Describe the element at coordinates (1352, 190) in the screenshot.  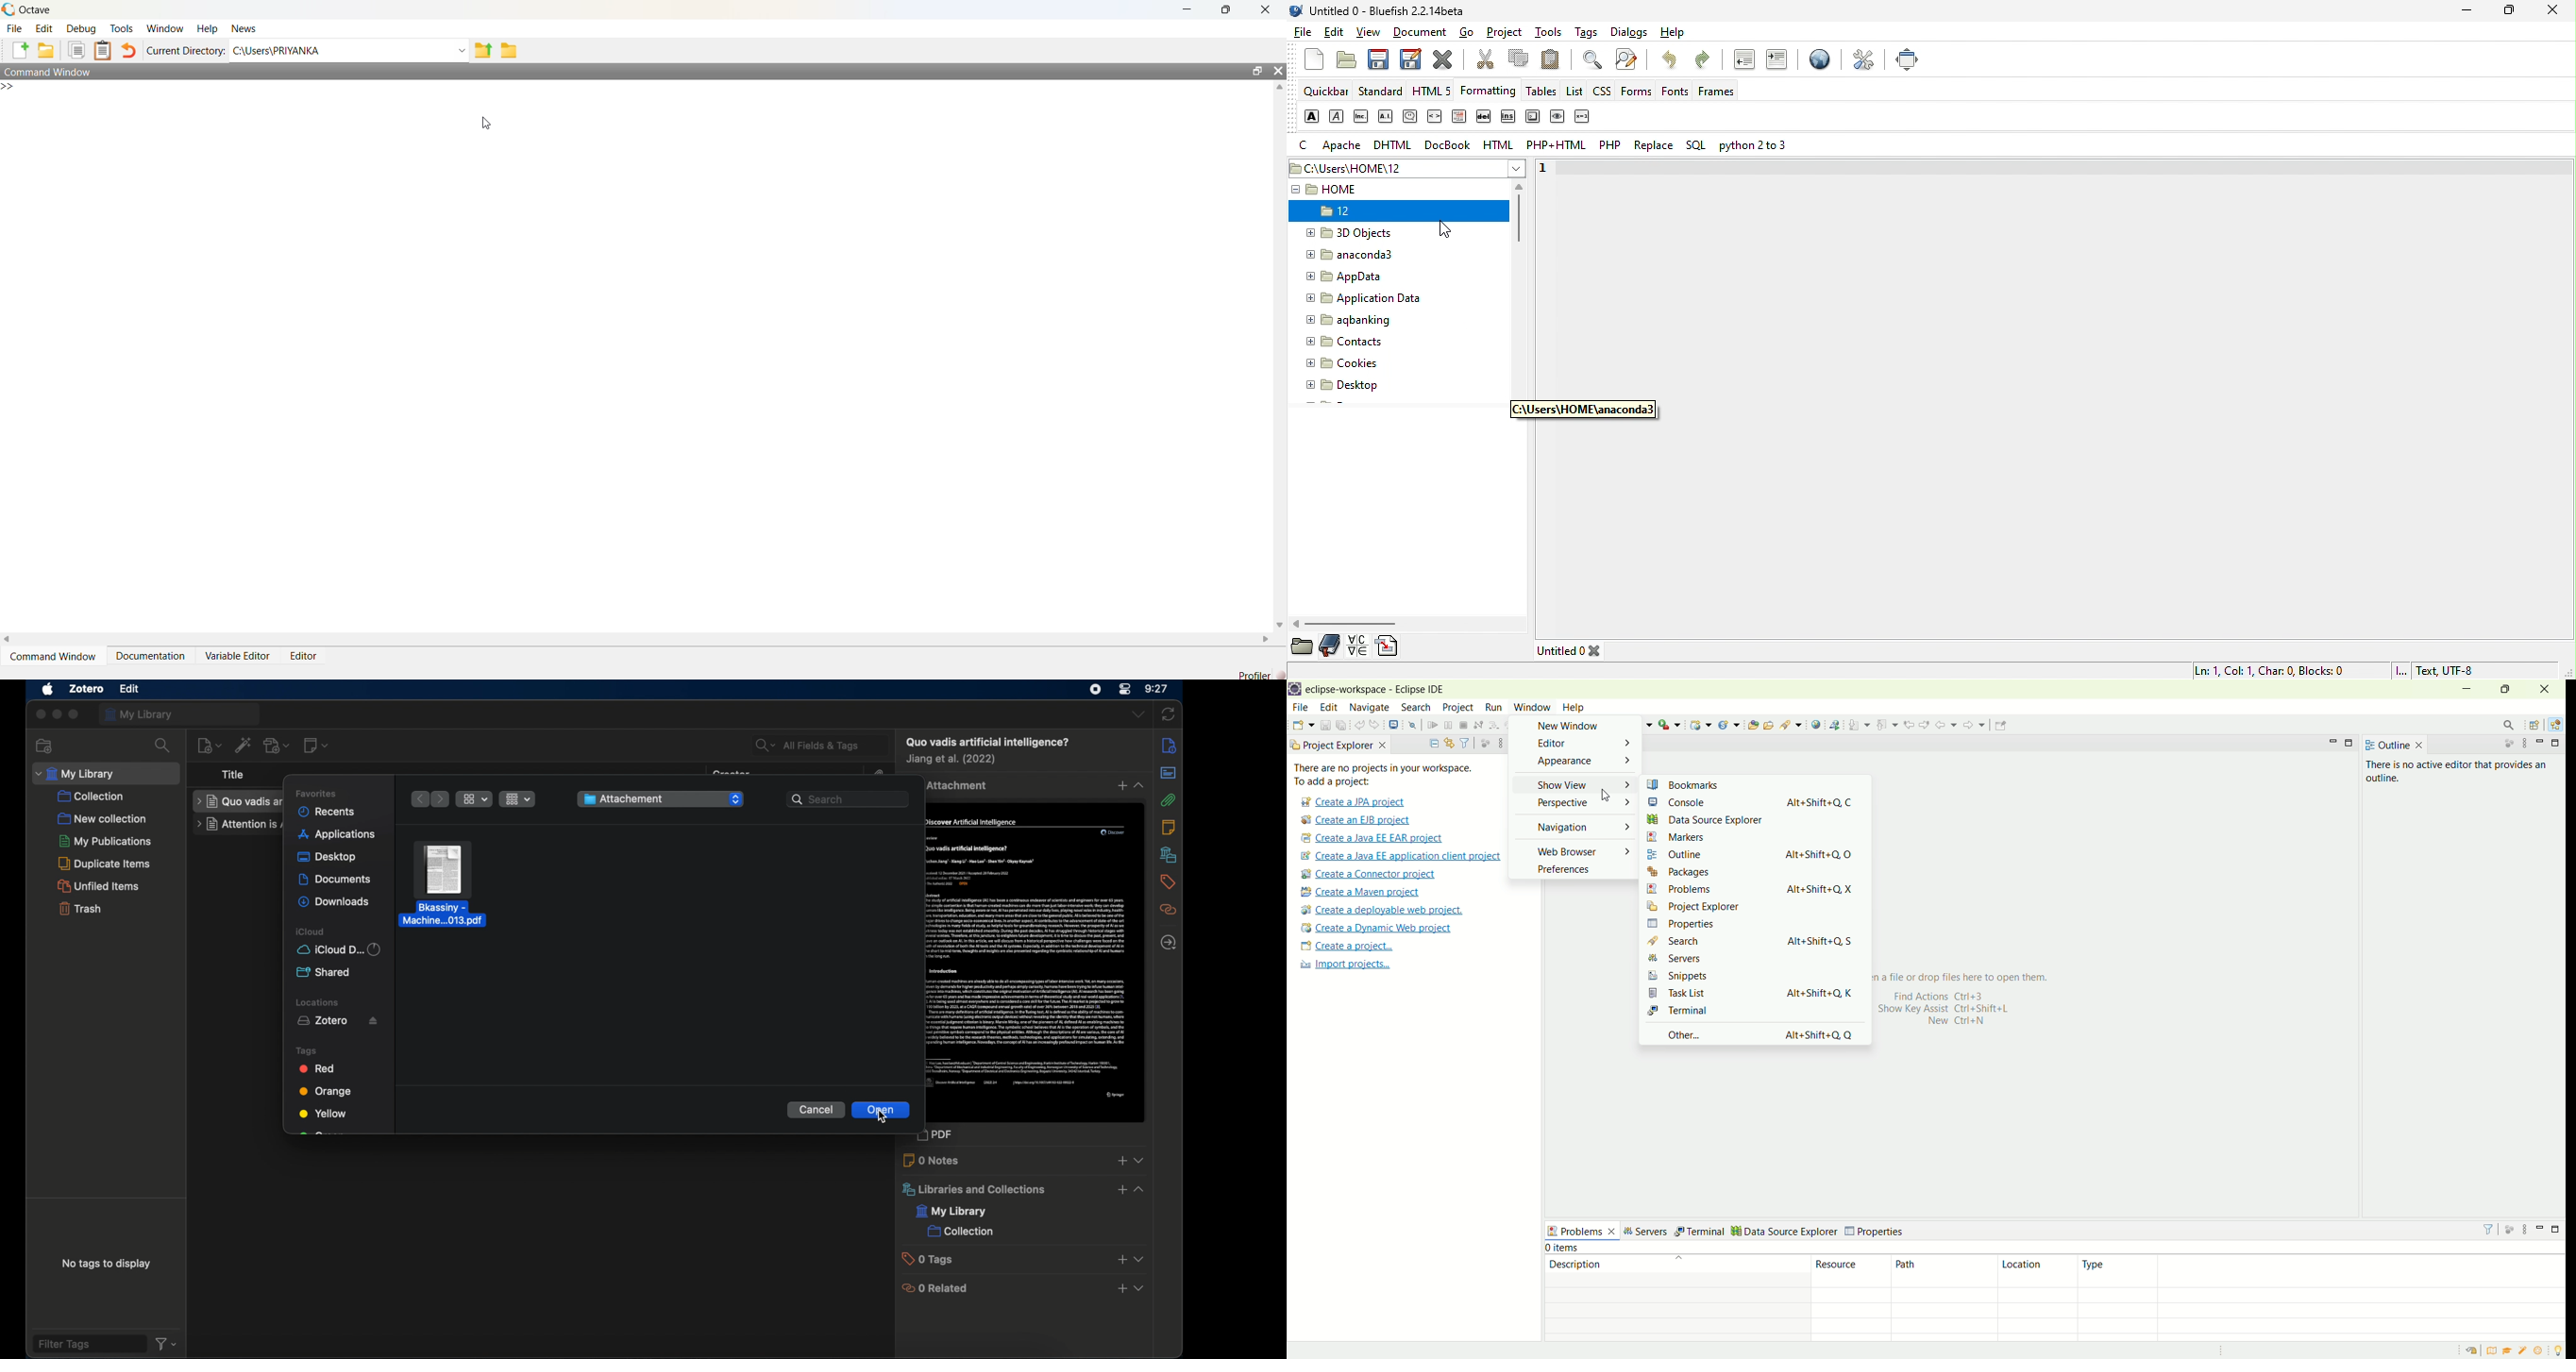
I see `home` at that location.